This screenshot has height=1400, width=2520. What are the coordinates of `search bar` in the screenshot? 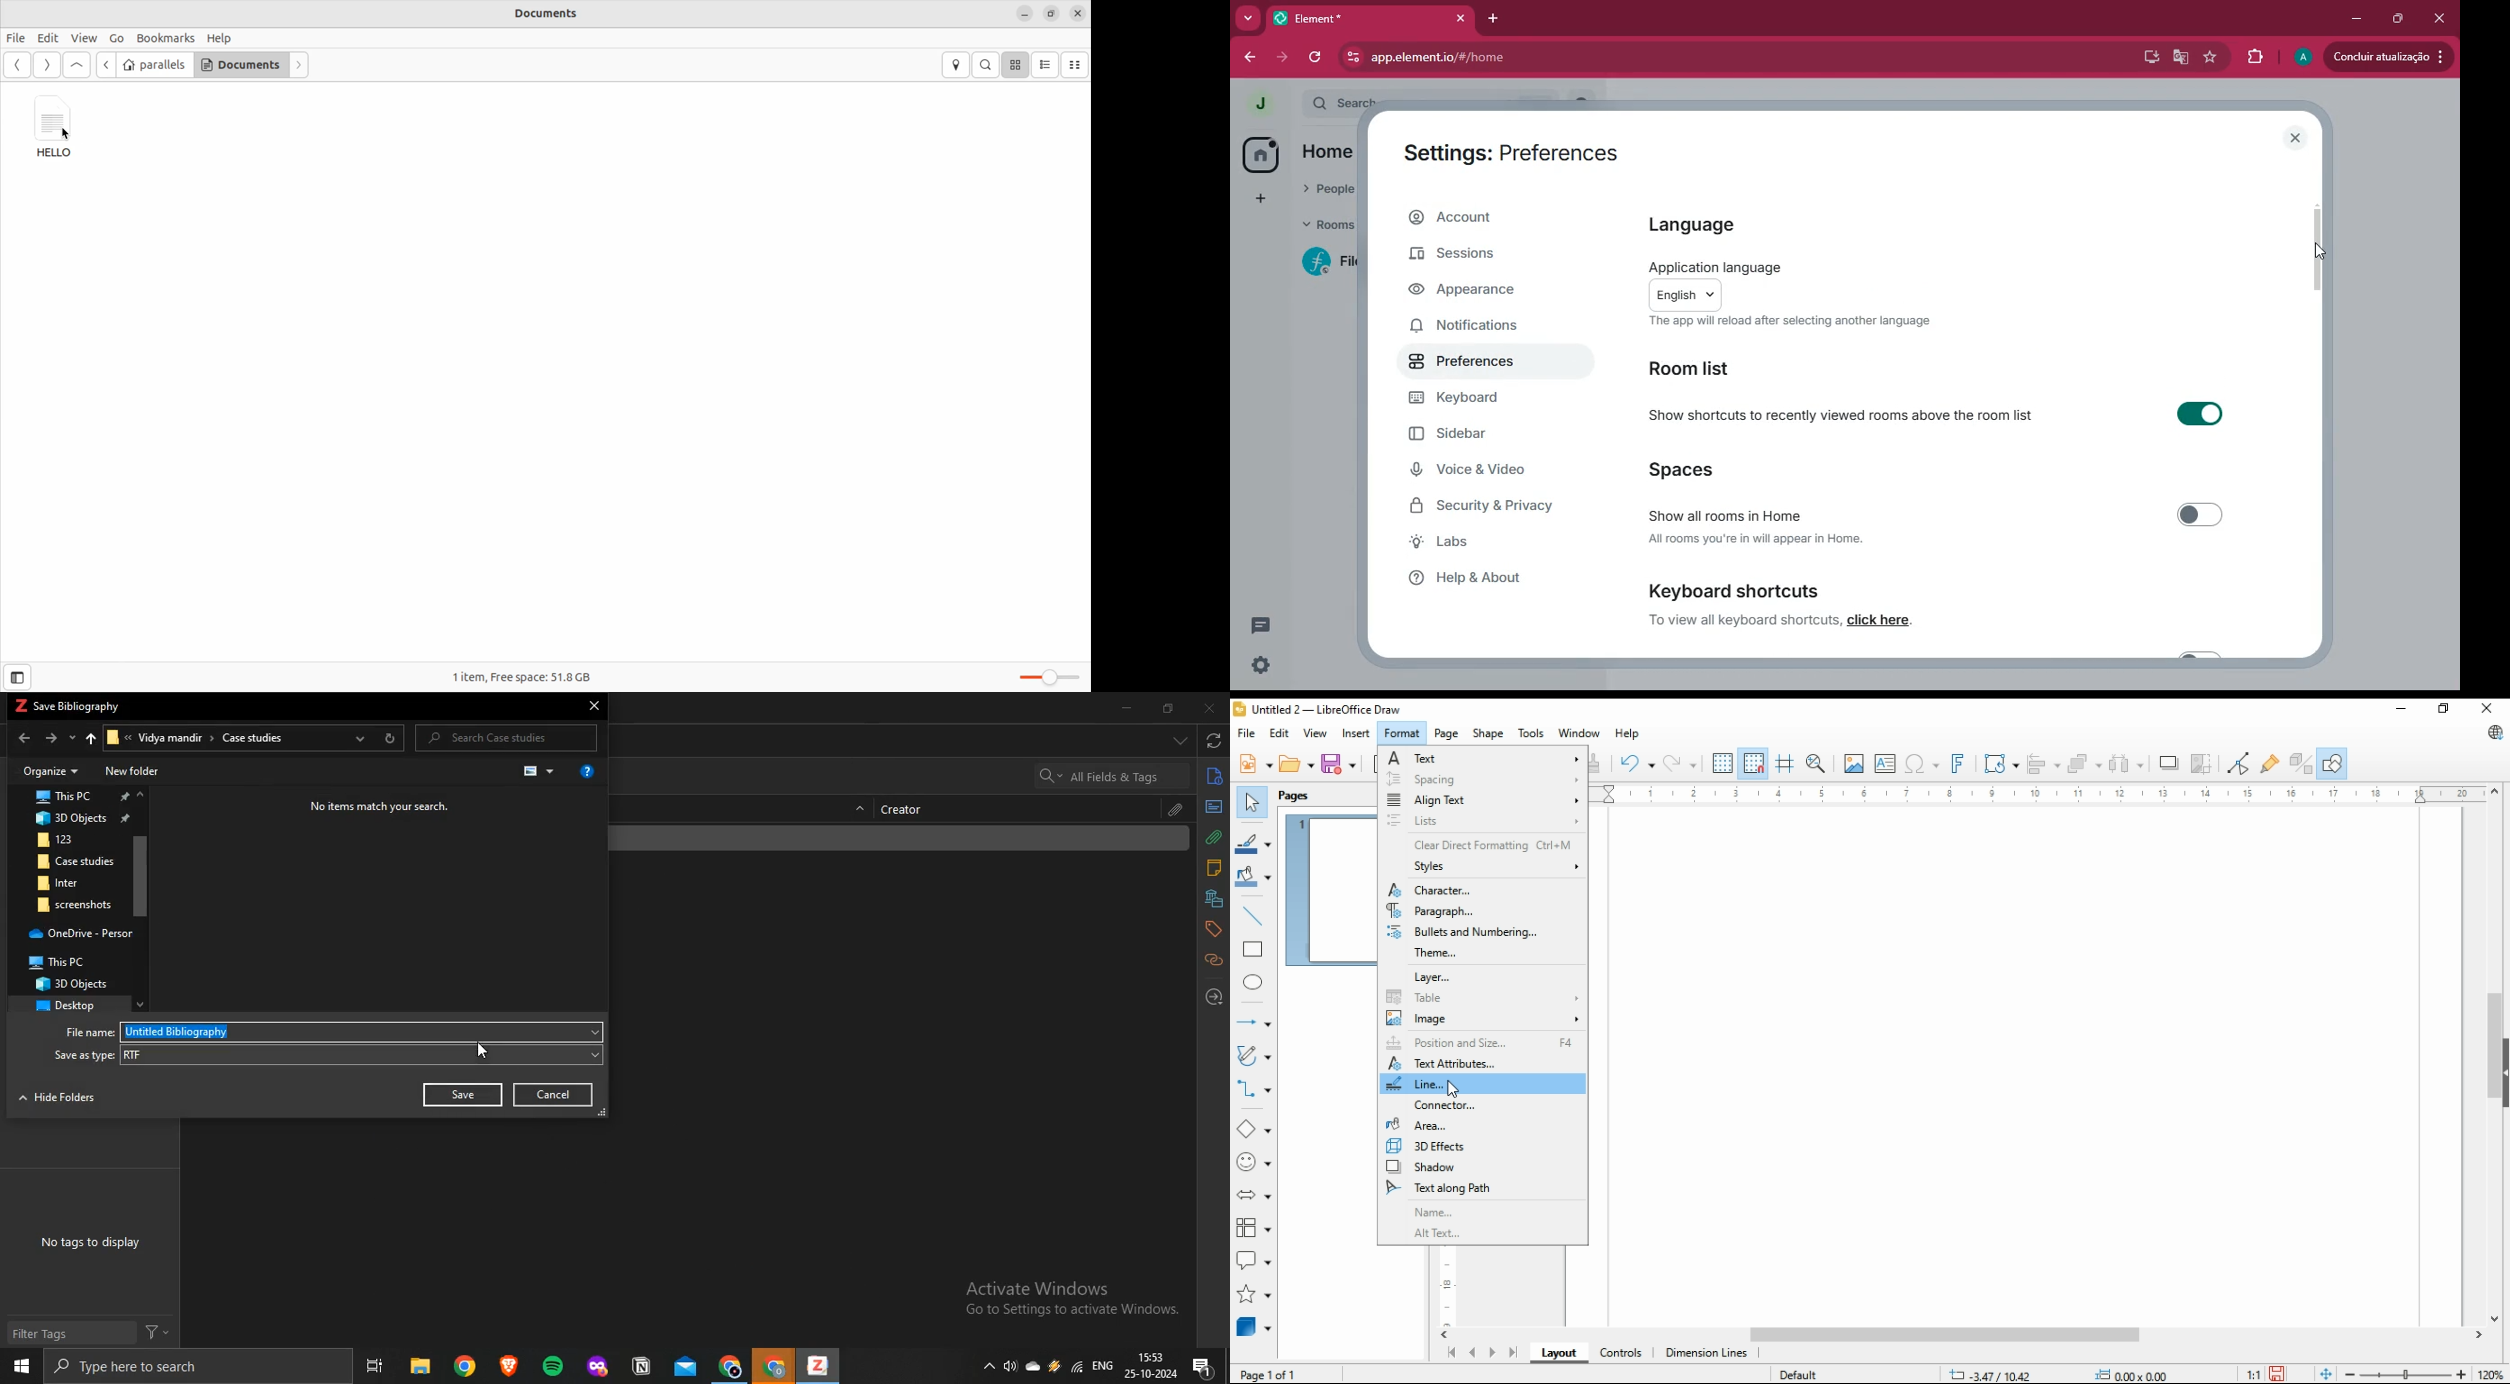 It's located at (1112, 775).